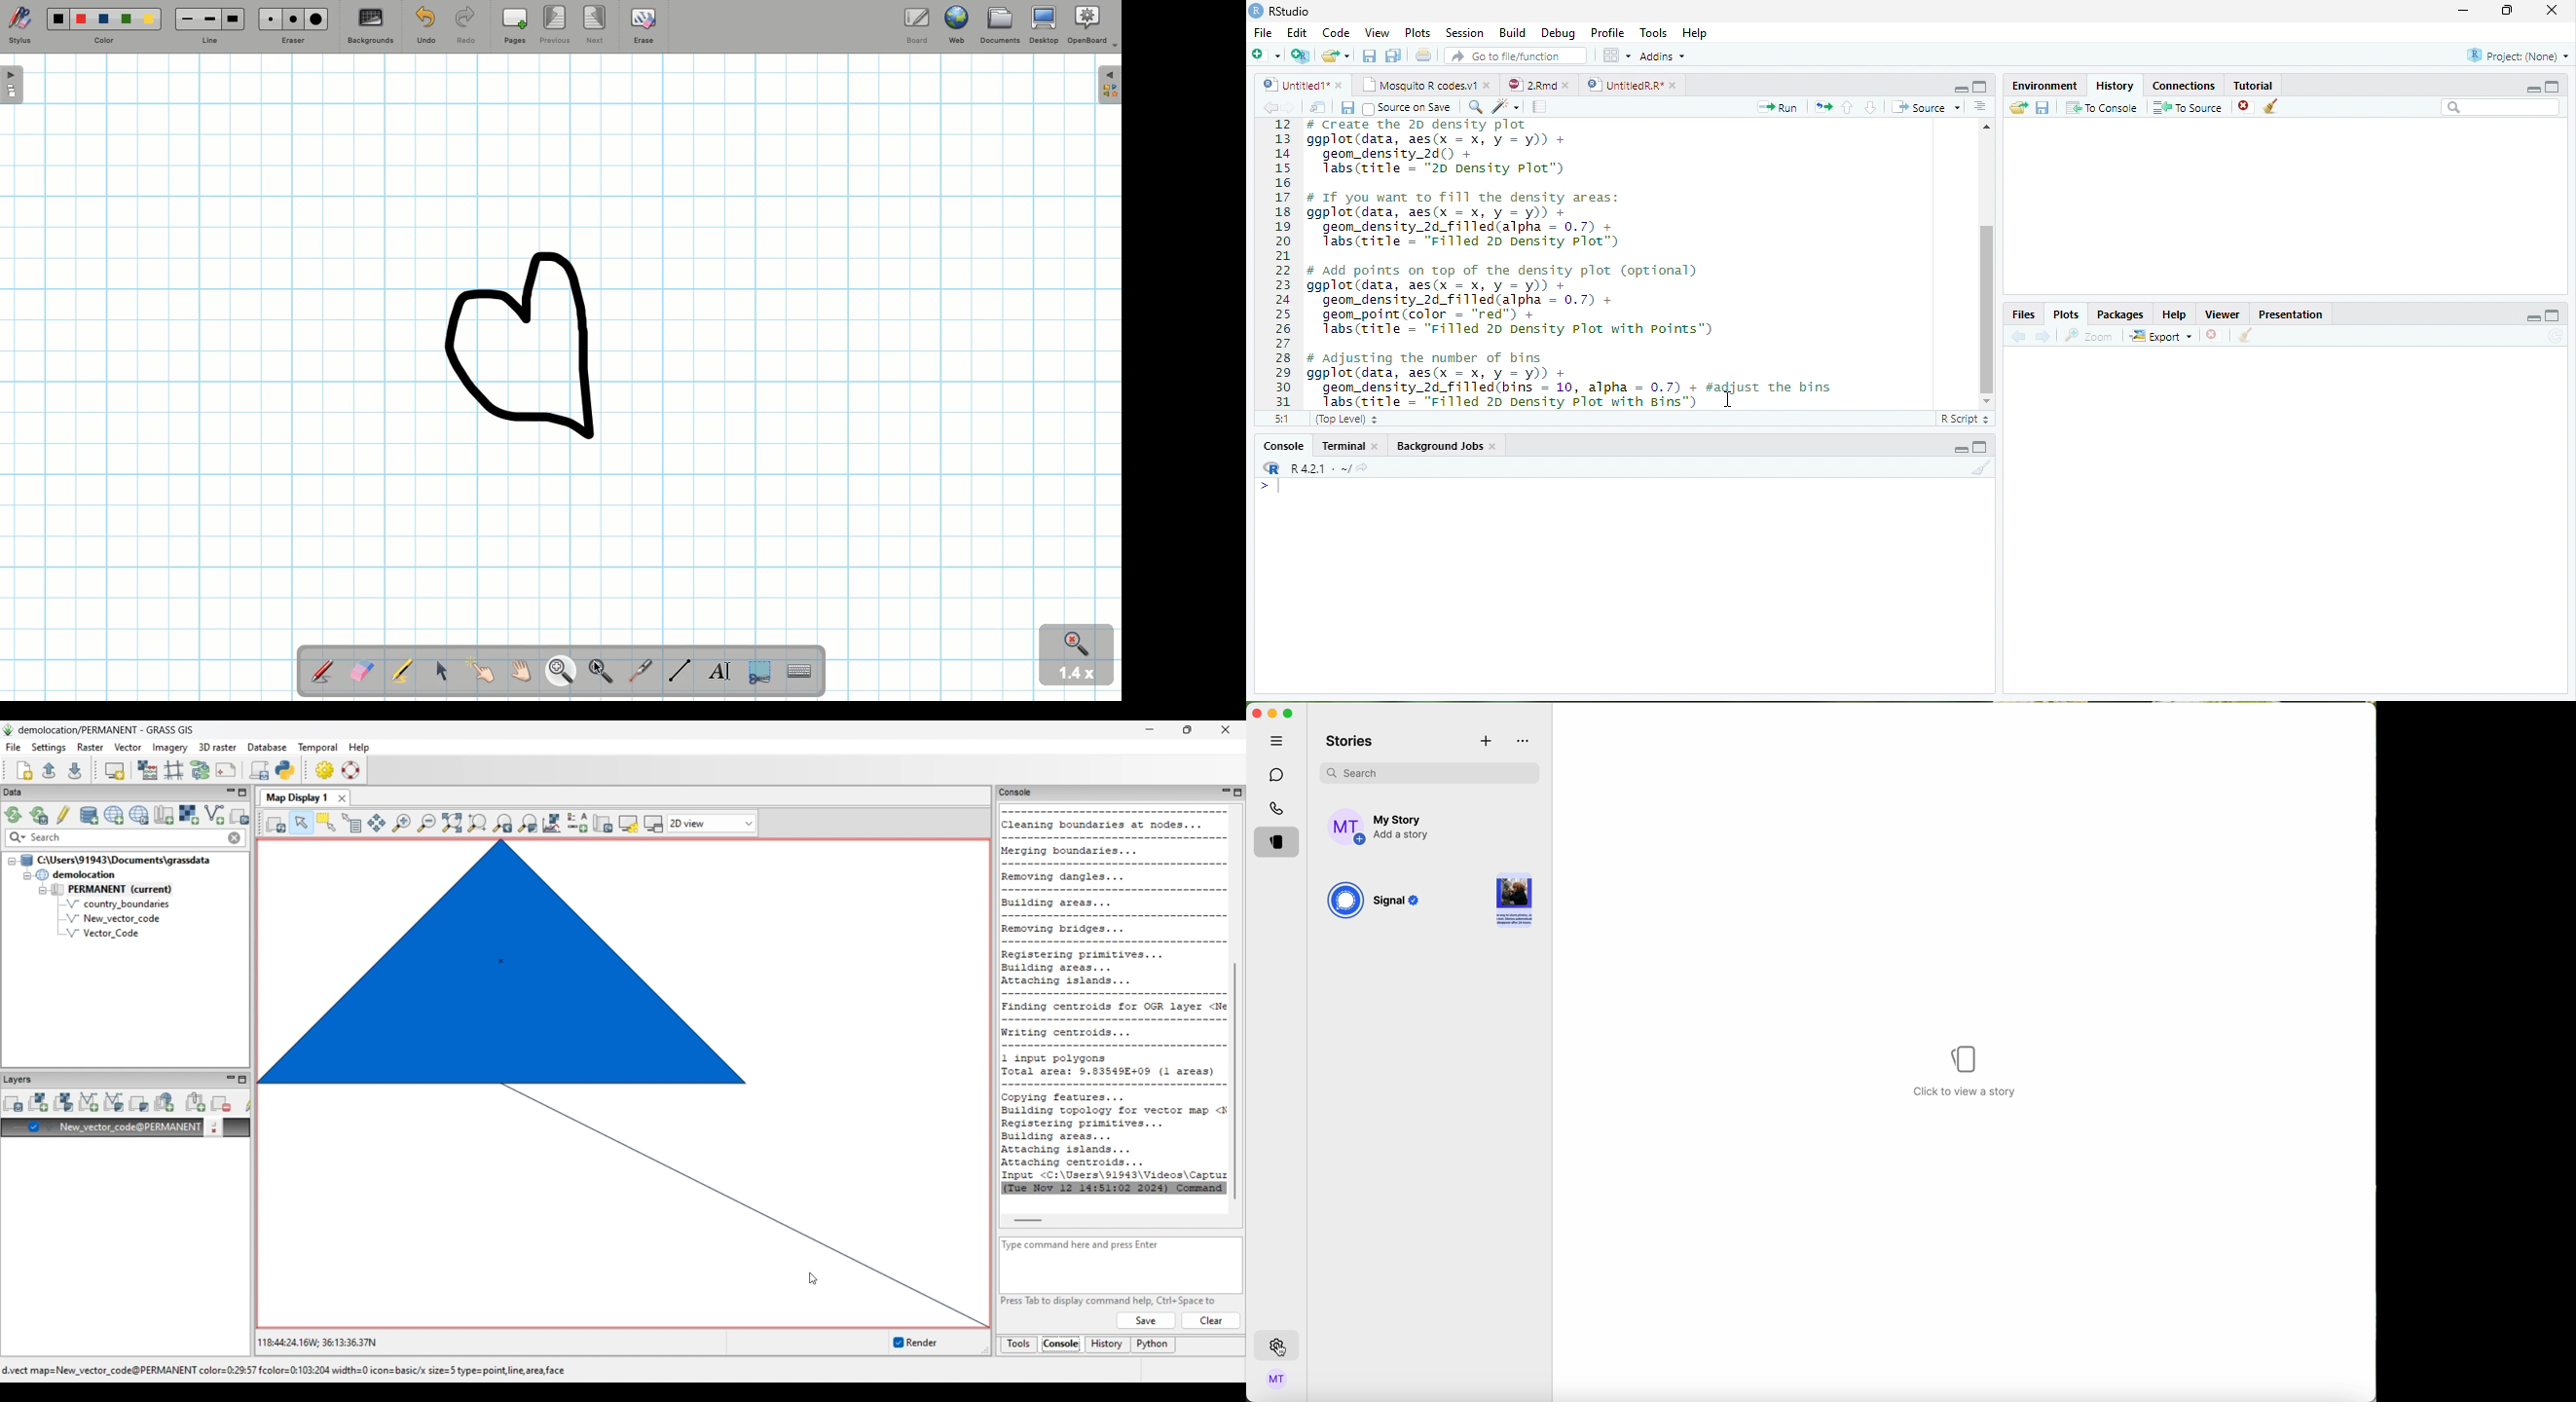 The height and width of the screenshot is (1428, 2576). Describe the element at coordinates (2271, 107) in the screenshot. I see `clear` at that location.